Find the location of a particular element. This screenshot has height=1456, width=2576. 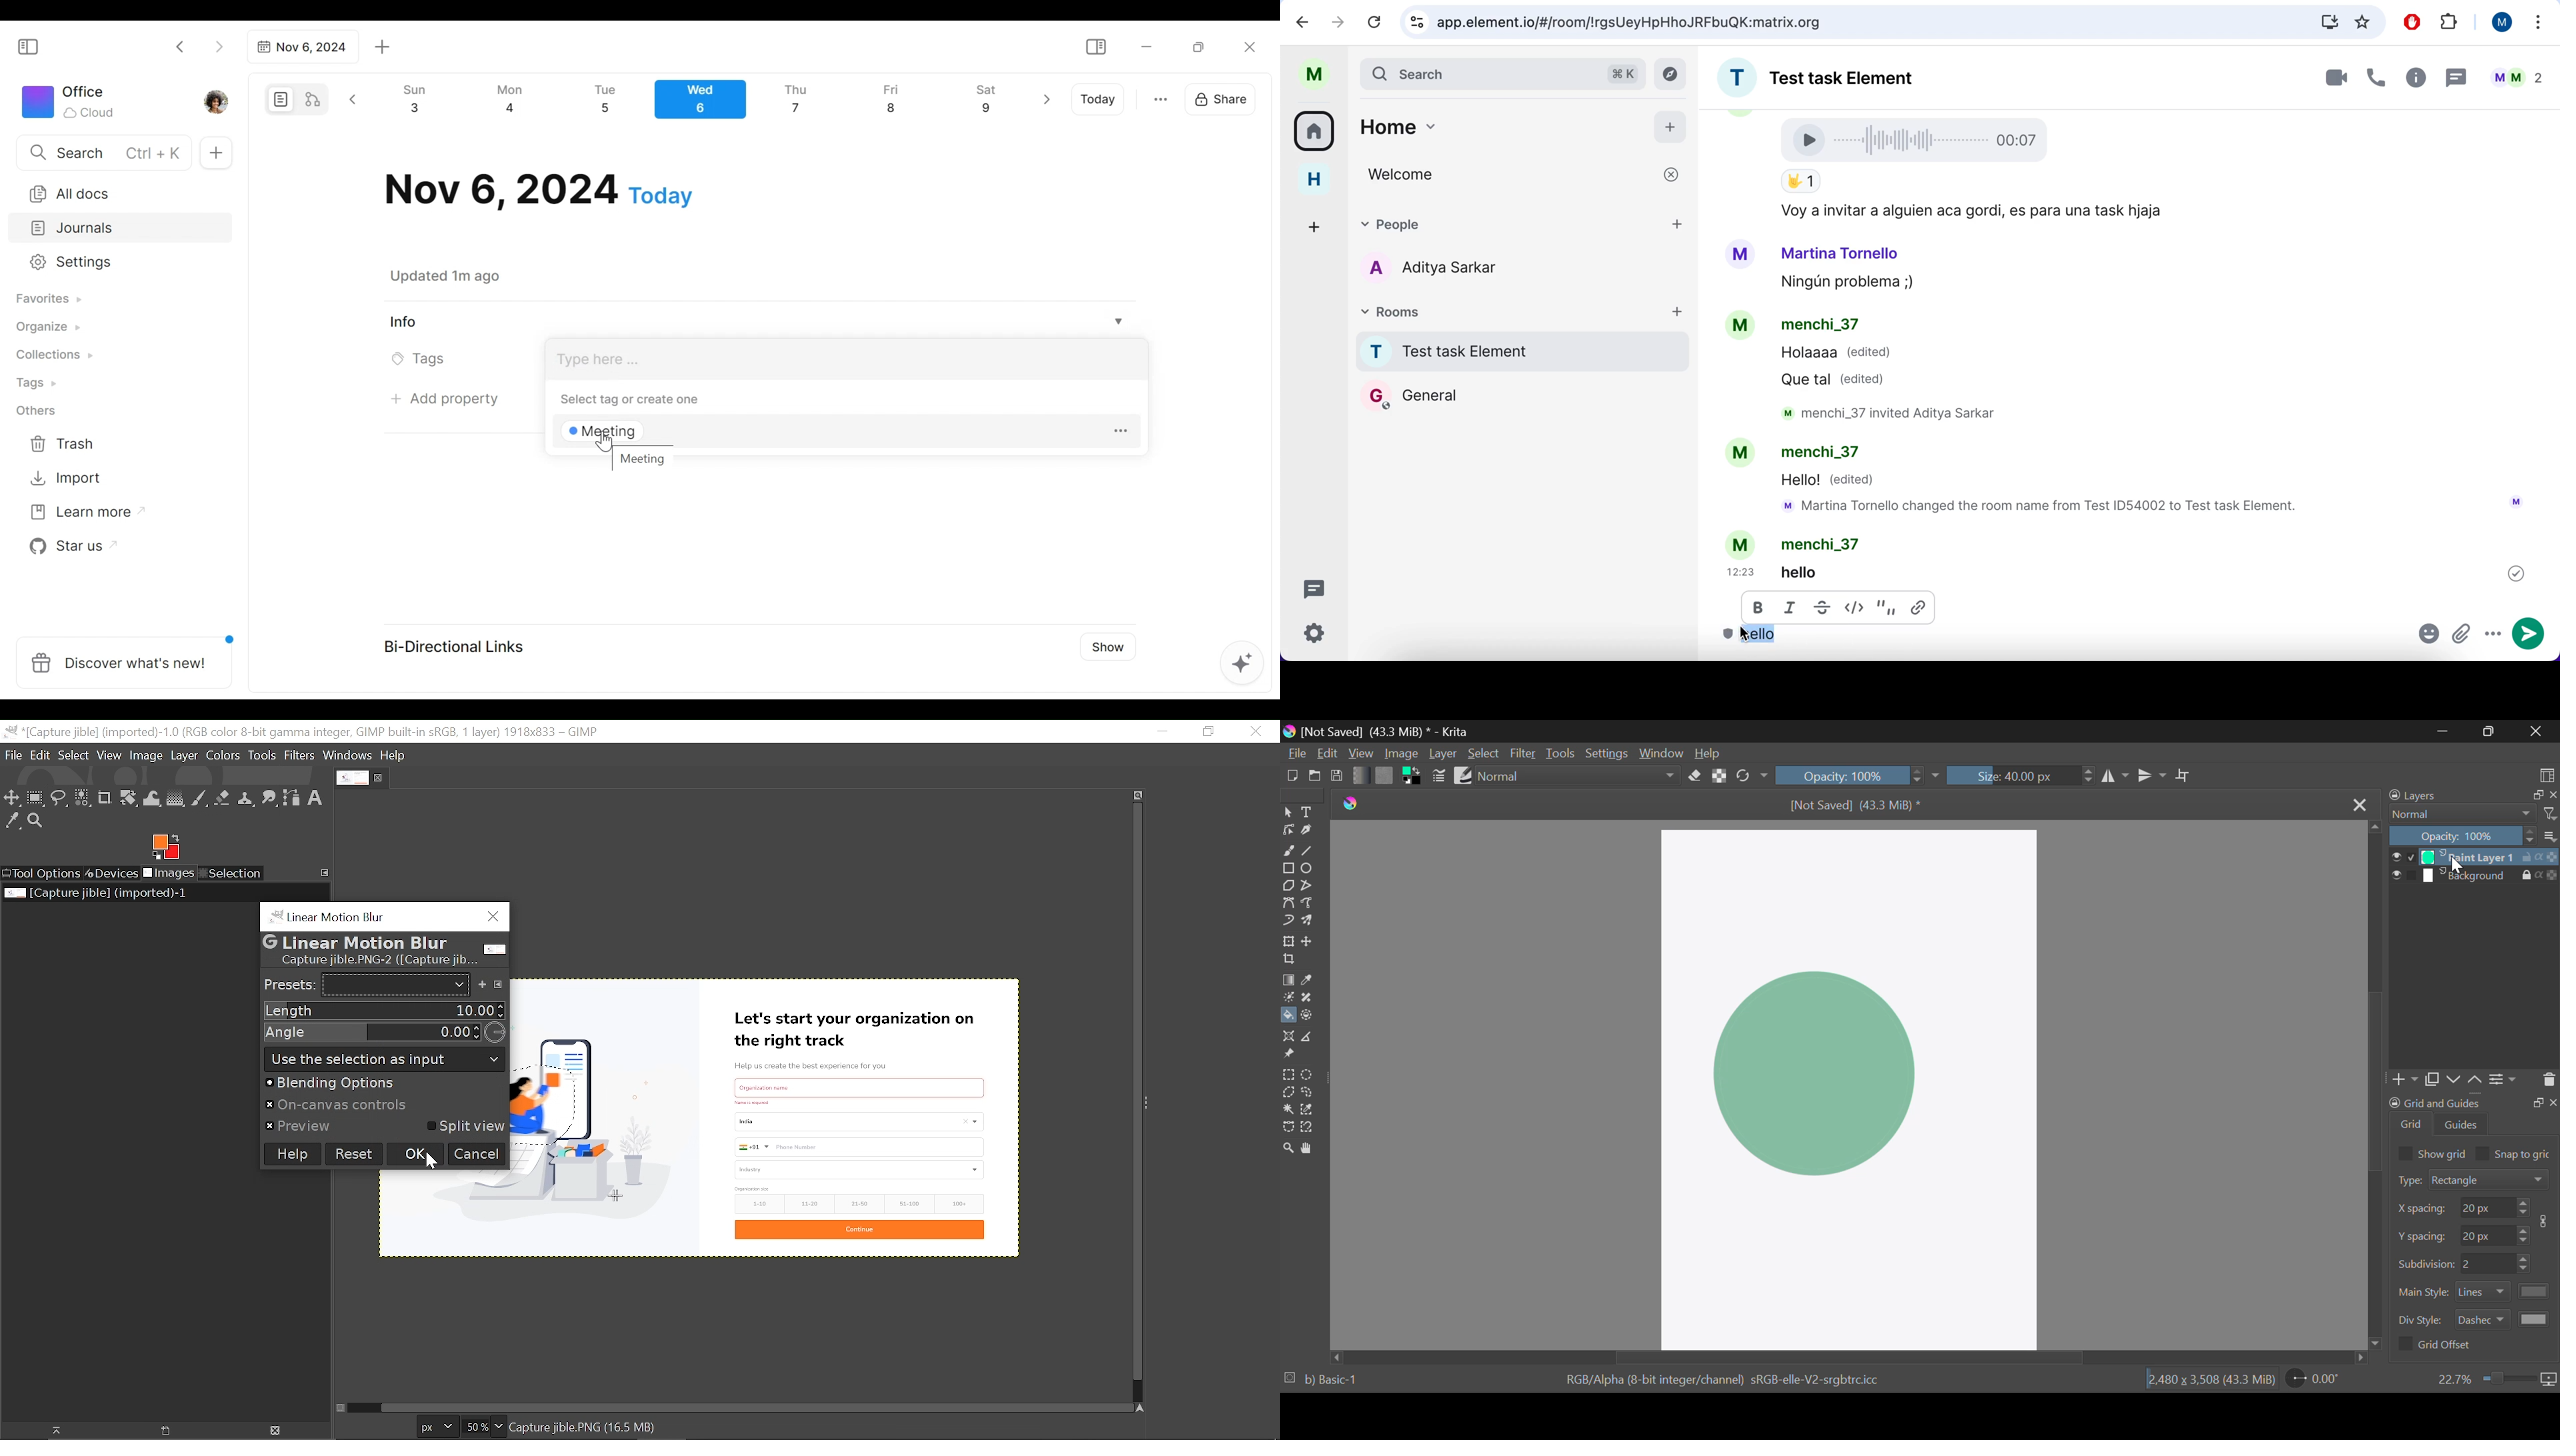

Eraser is located at coordinates (1696, 776).